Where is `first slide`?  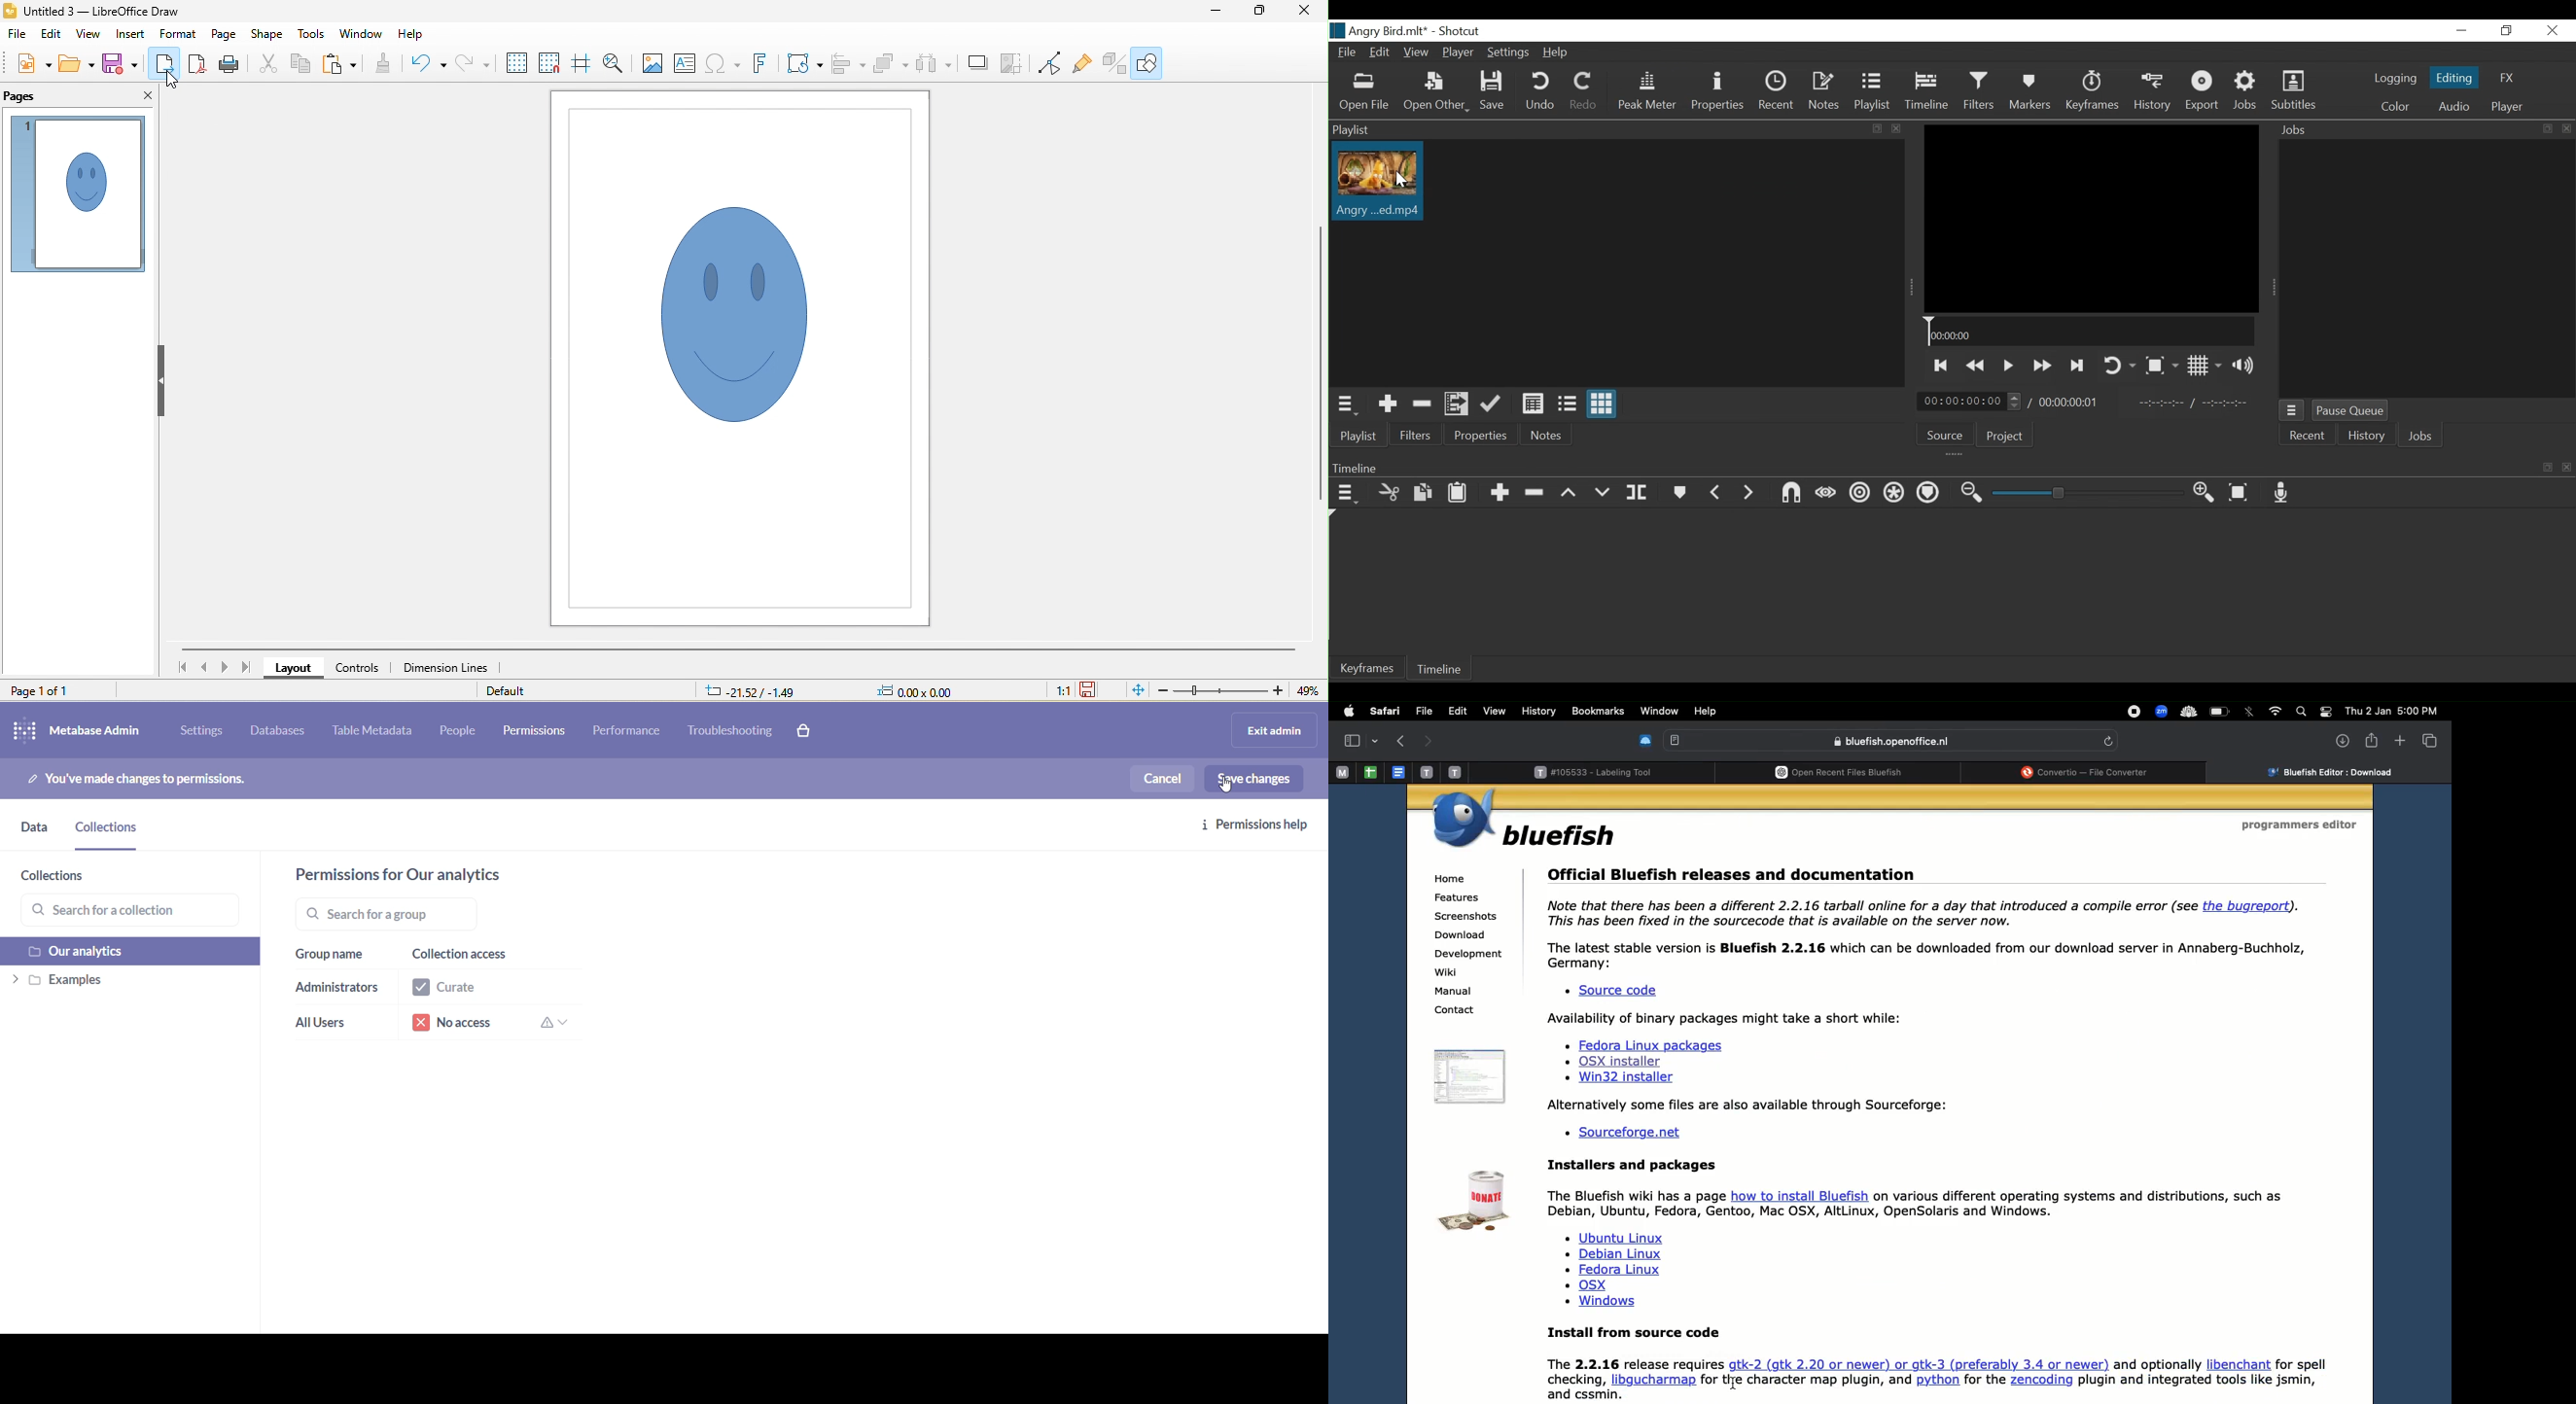
first slide is located at coordinates (186, 667).